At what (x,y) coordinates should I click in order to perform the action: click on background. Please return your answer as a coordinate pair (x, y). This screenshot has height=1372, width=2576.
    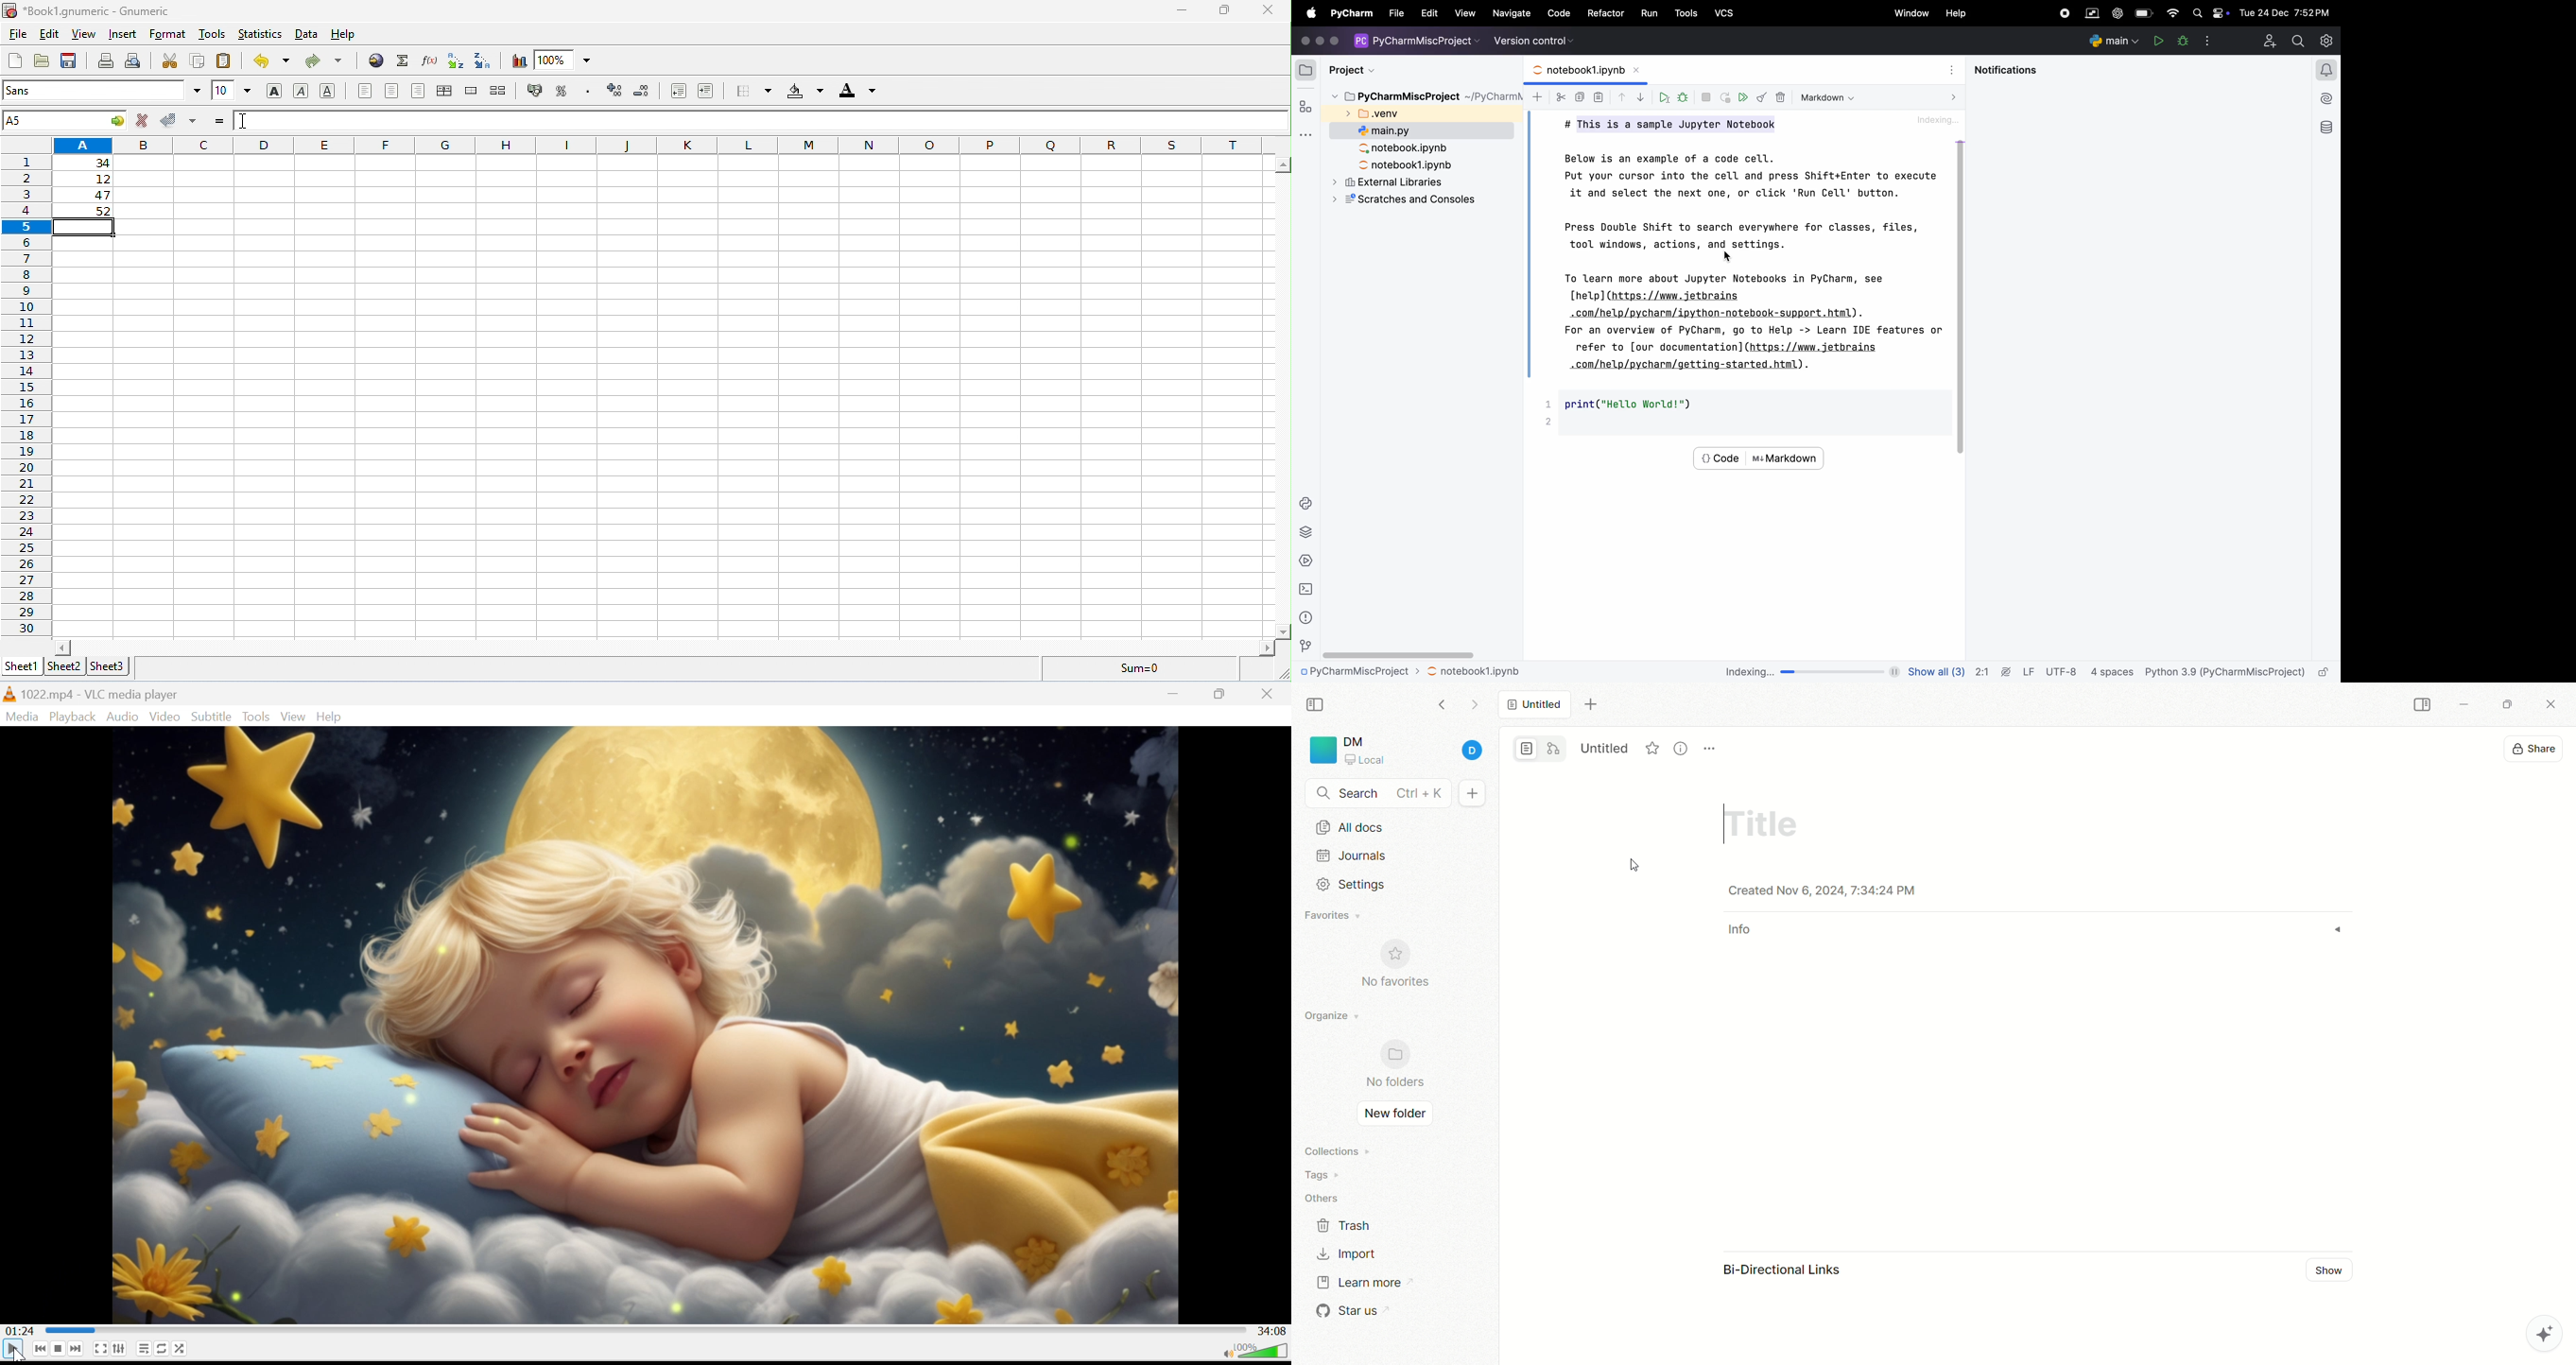
    Looking at the image, I should click on (805, 91).